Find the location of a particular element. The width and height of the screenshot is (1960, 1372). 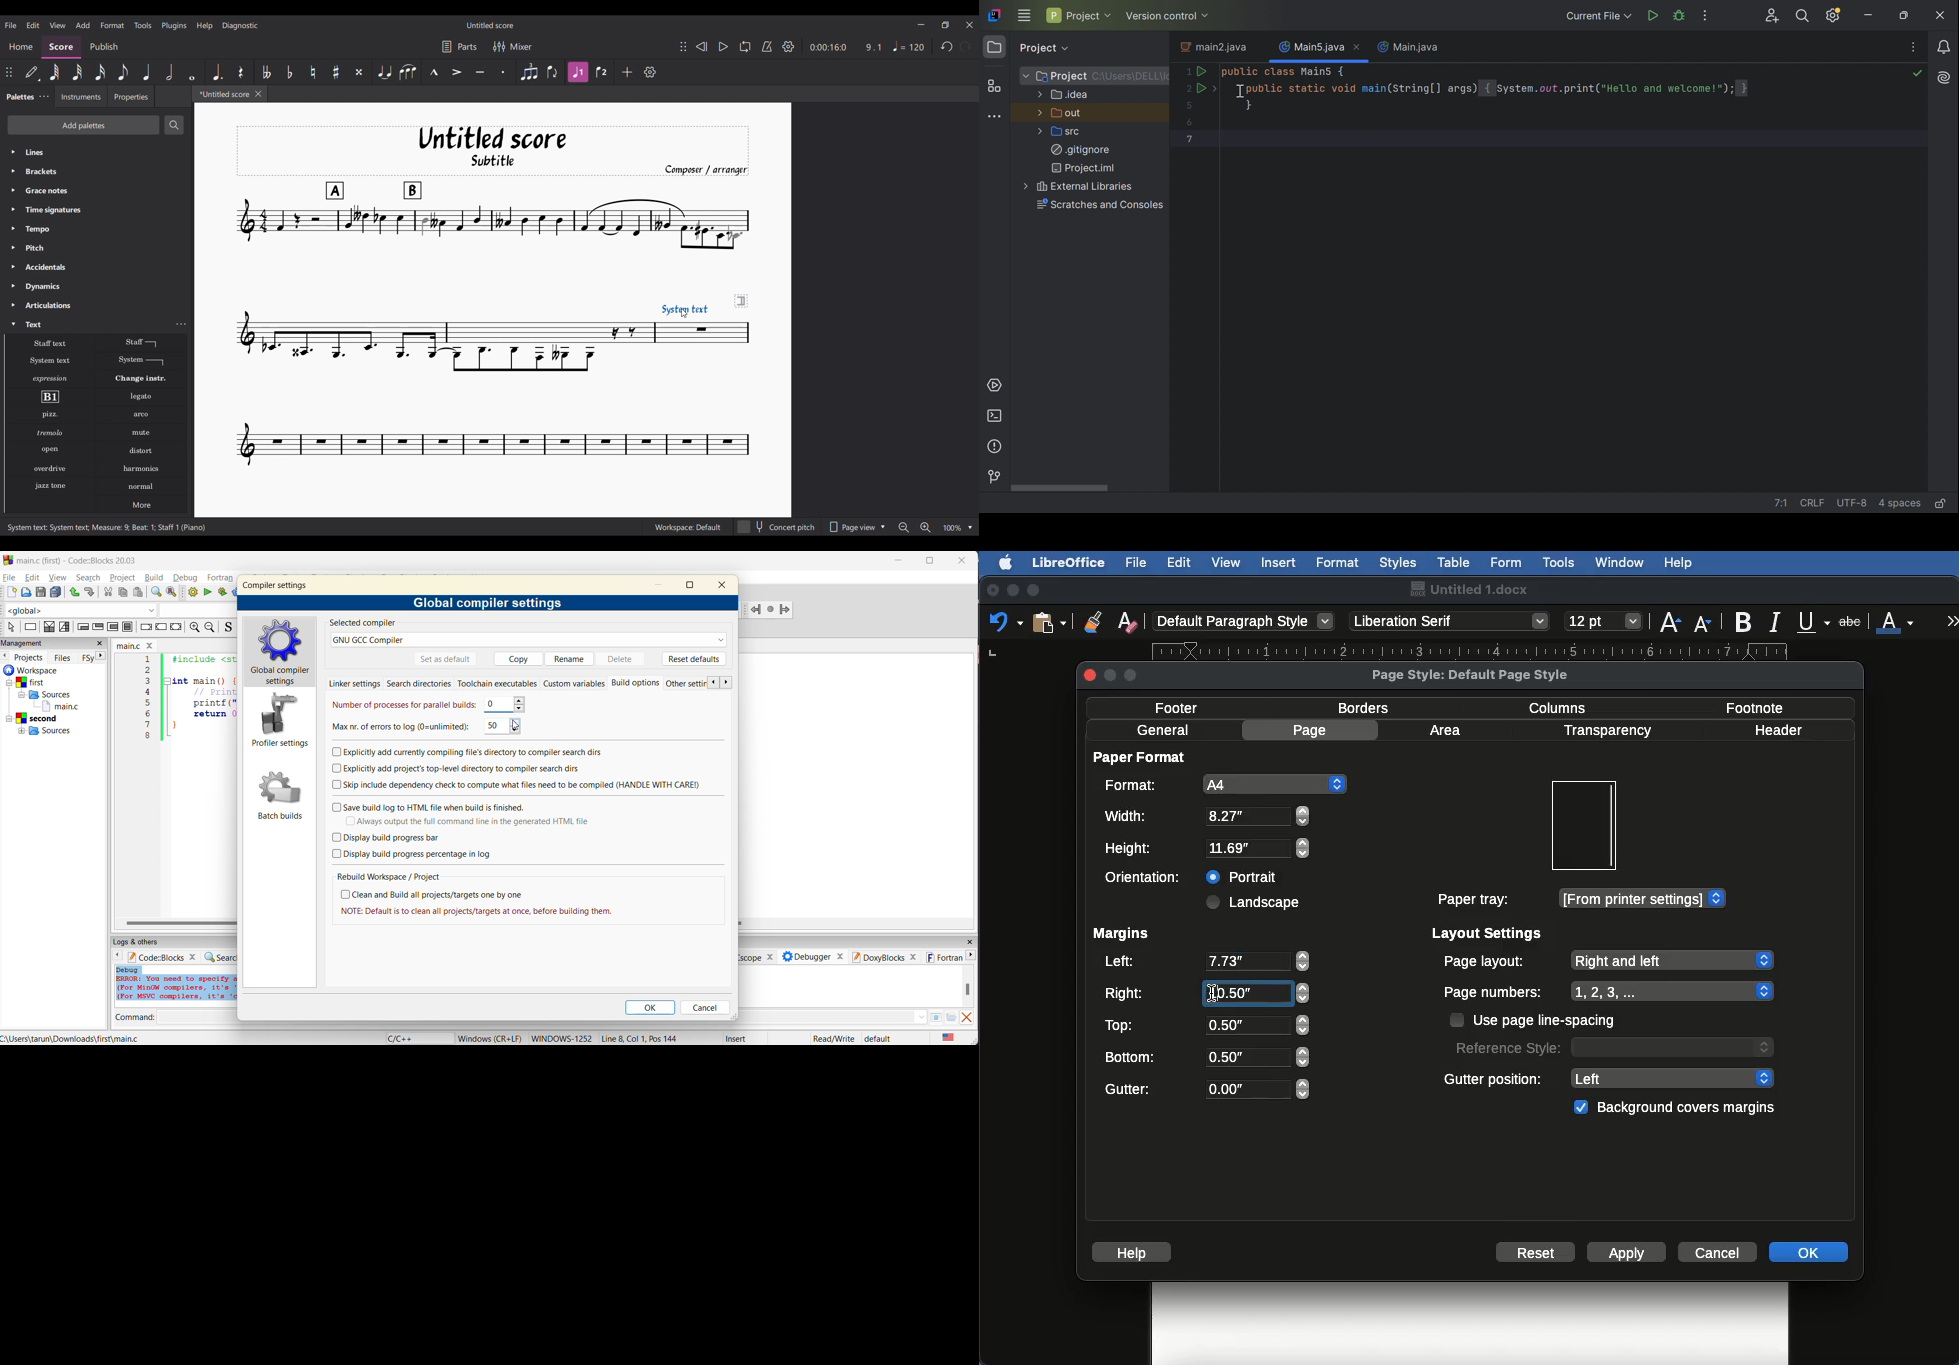

Last jump is located at coordinates (770, 610).